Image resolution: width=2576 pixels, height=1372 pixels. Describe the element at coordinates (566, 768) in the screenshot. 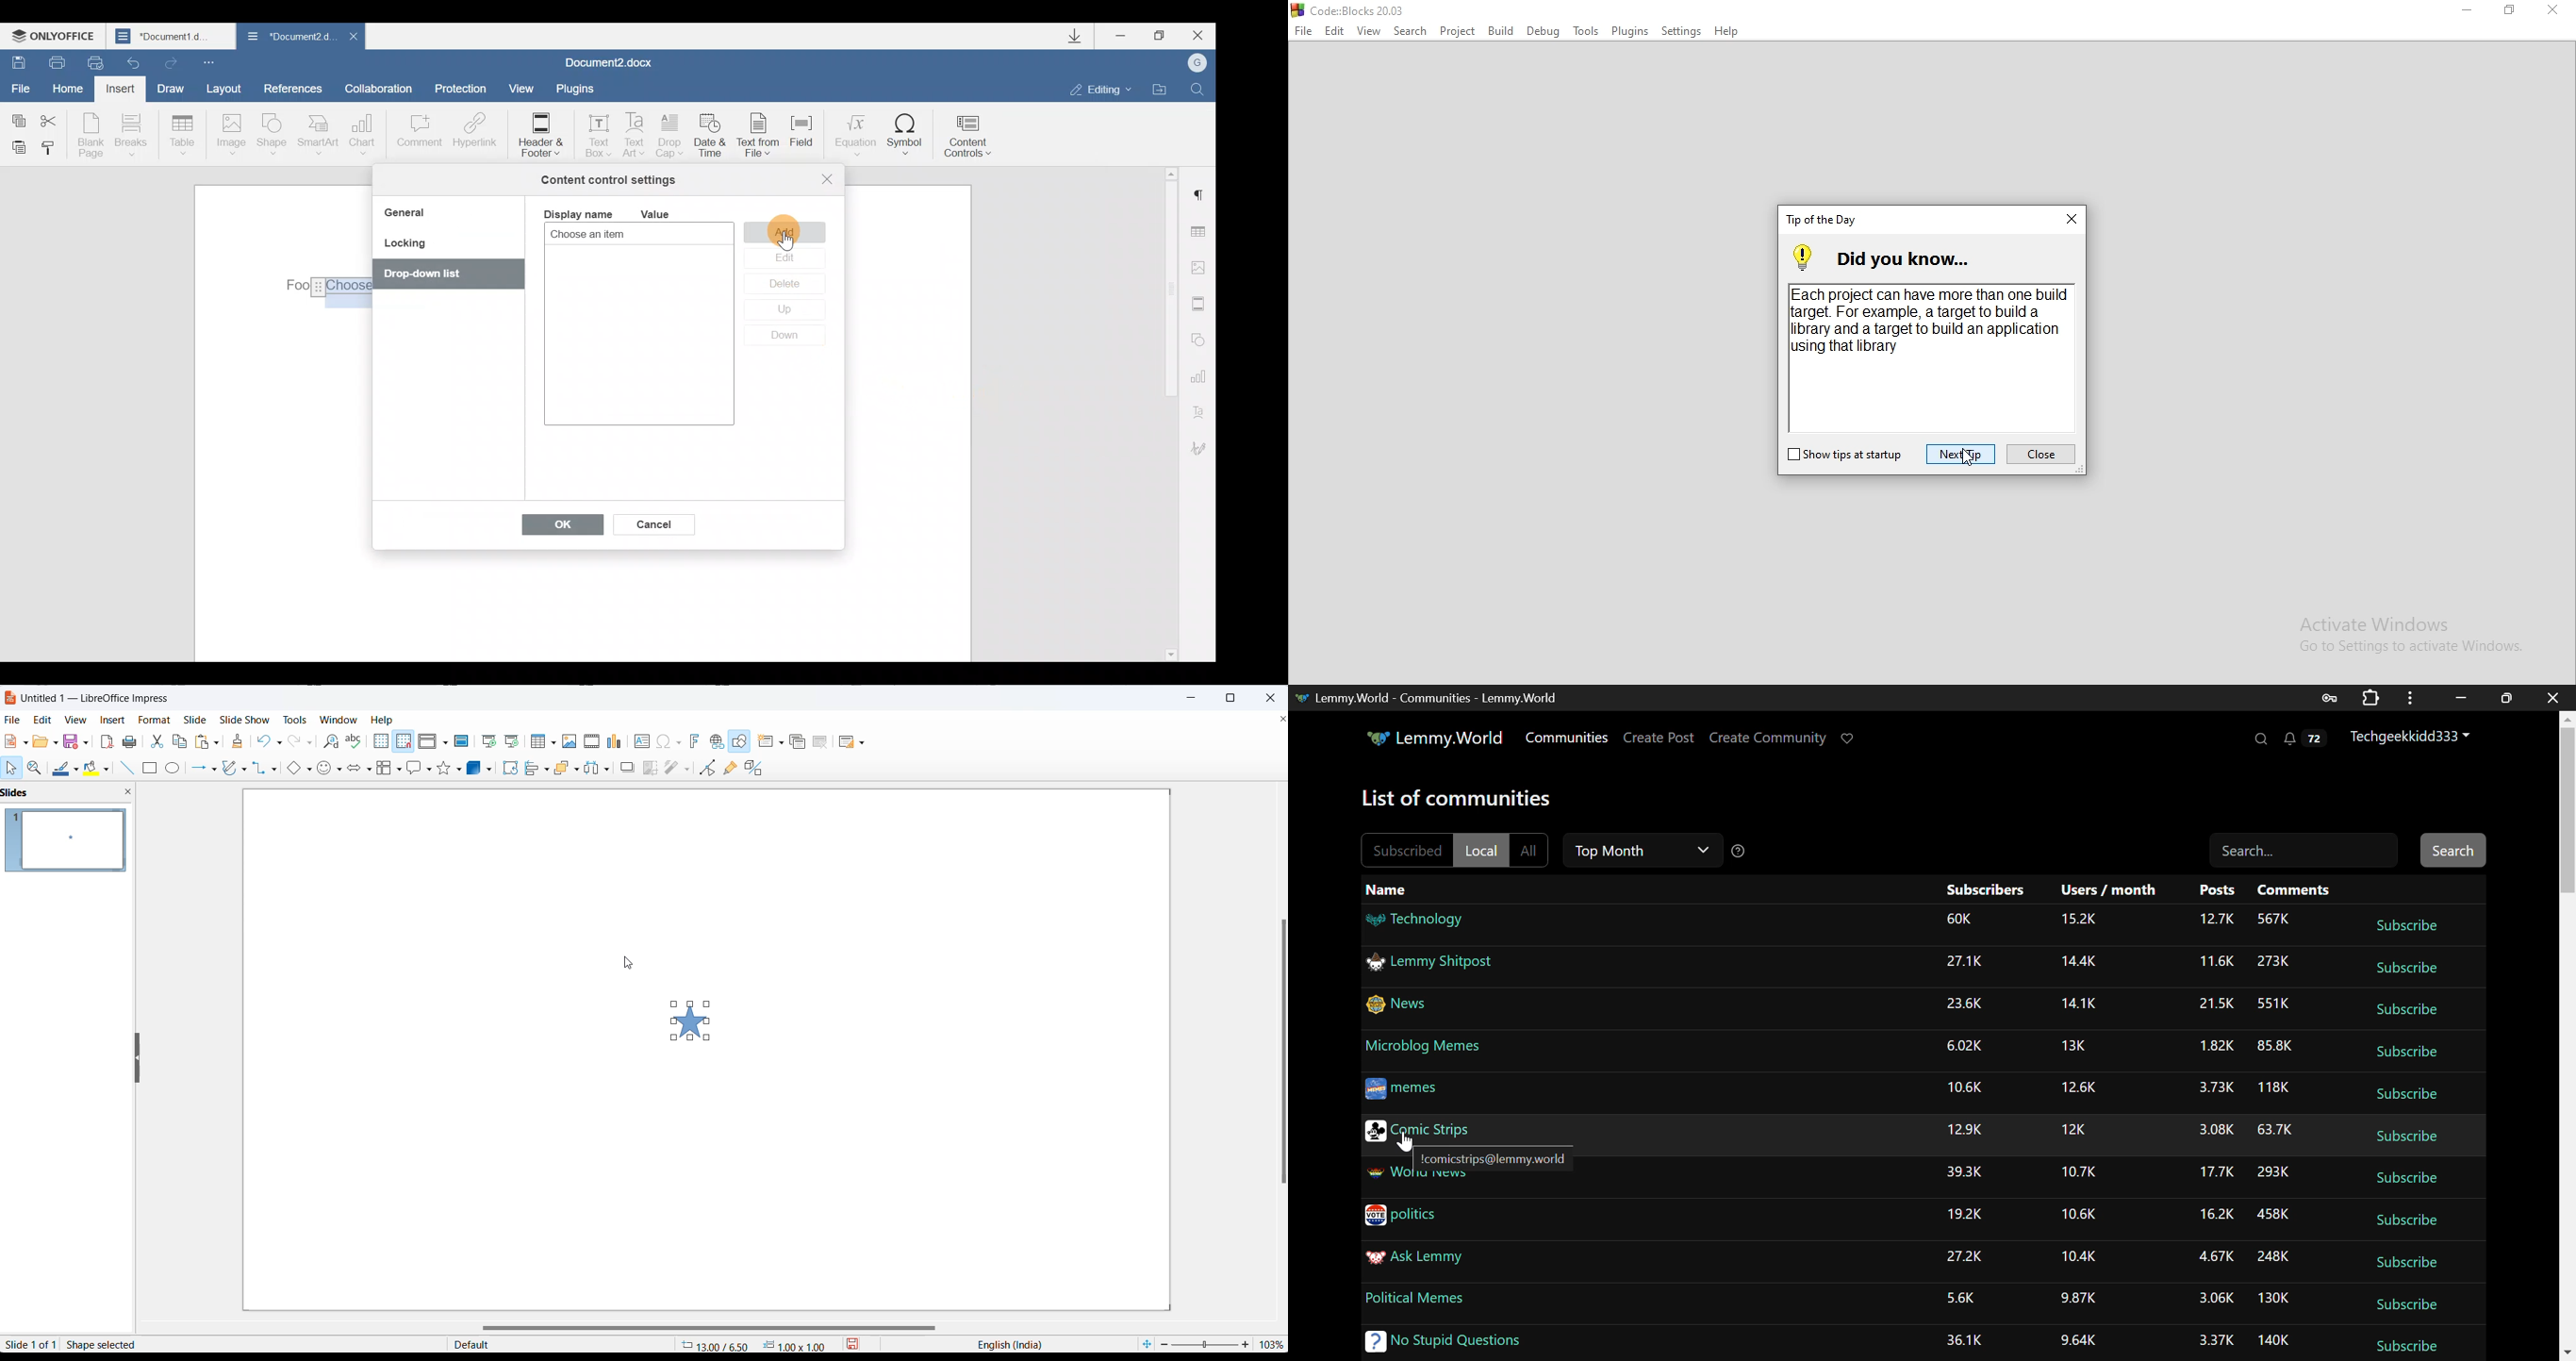

I see `arrange` at that location.